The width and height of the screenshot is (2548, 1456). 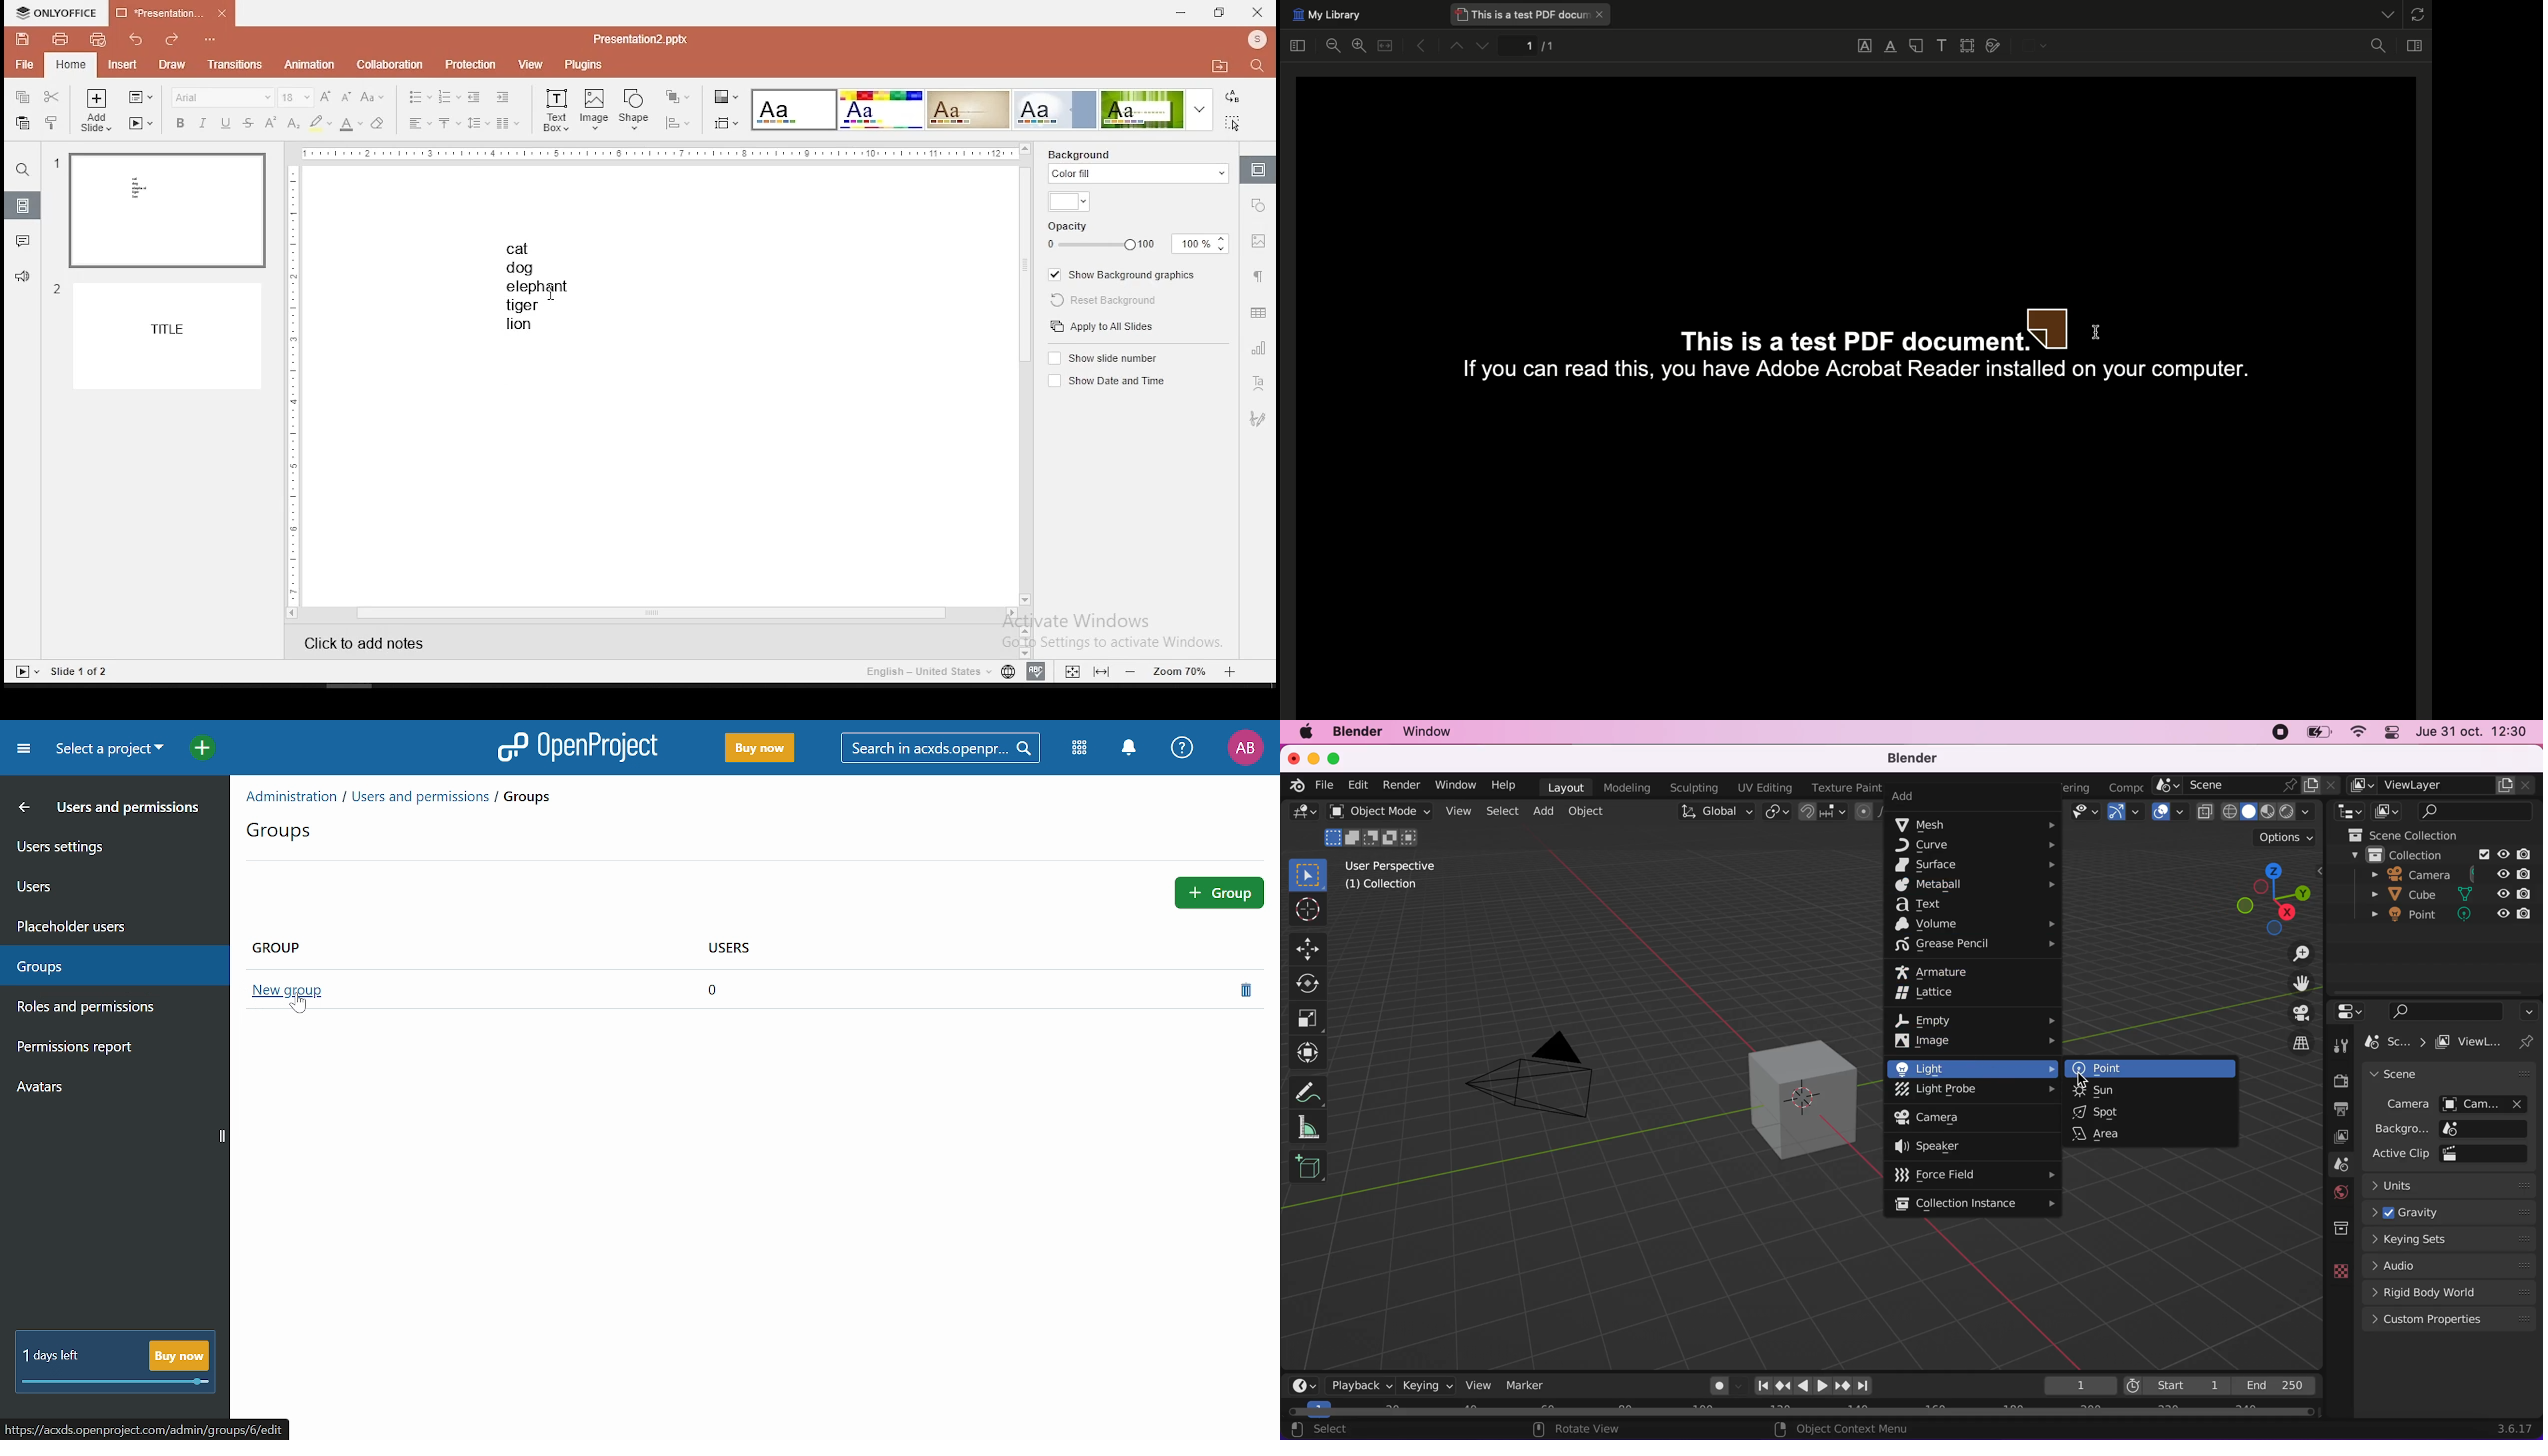 What do you see at coordinates (1004, 671) in the screenshot?
I see `language` at bounding box center [1004, 671].